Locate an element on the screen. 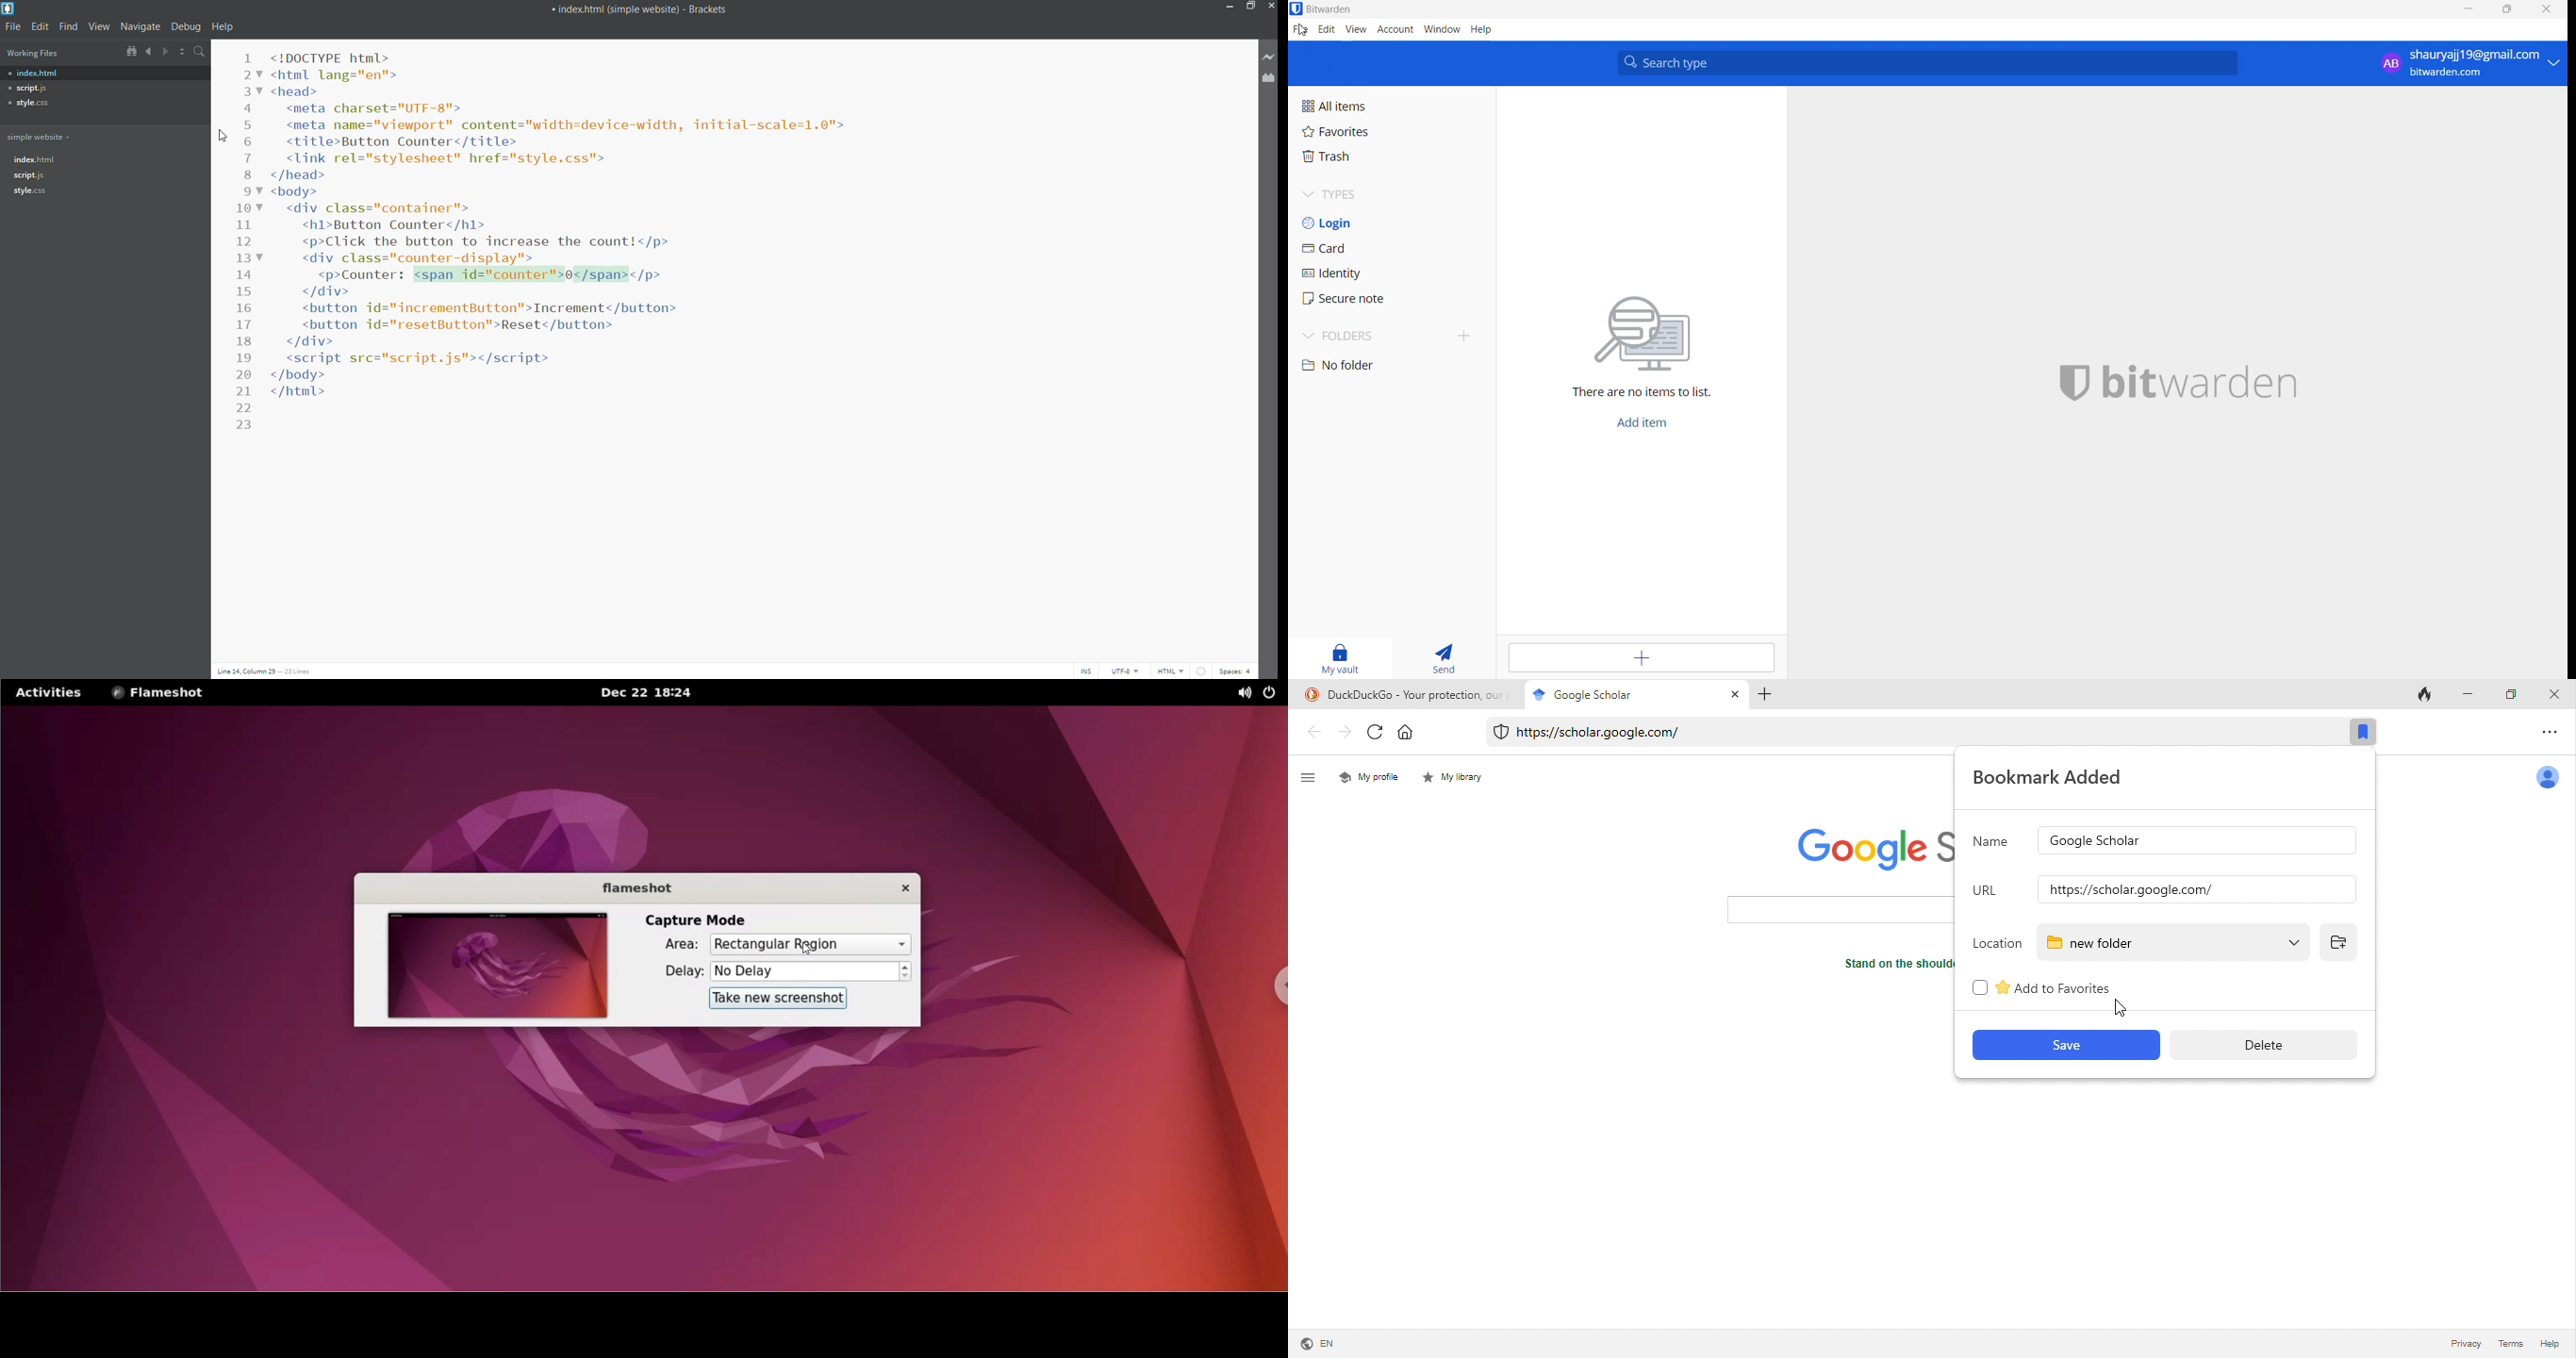 The image size is (2576, 1372). screenshot preview is located at coordinates (497, 964).